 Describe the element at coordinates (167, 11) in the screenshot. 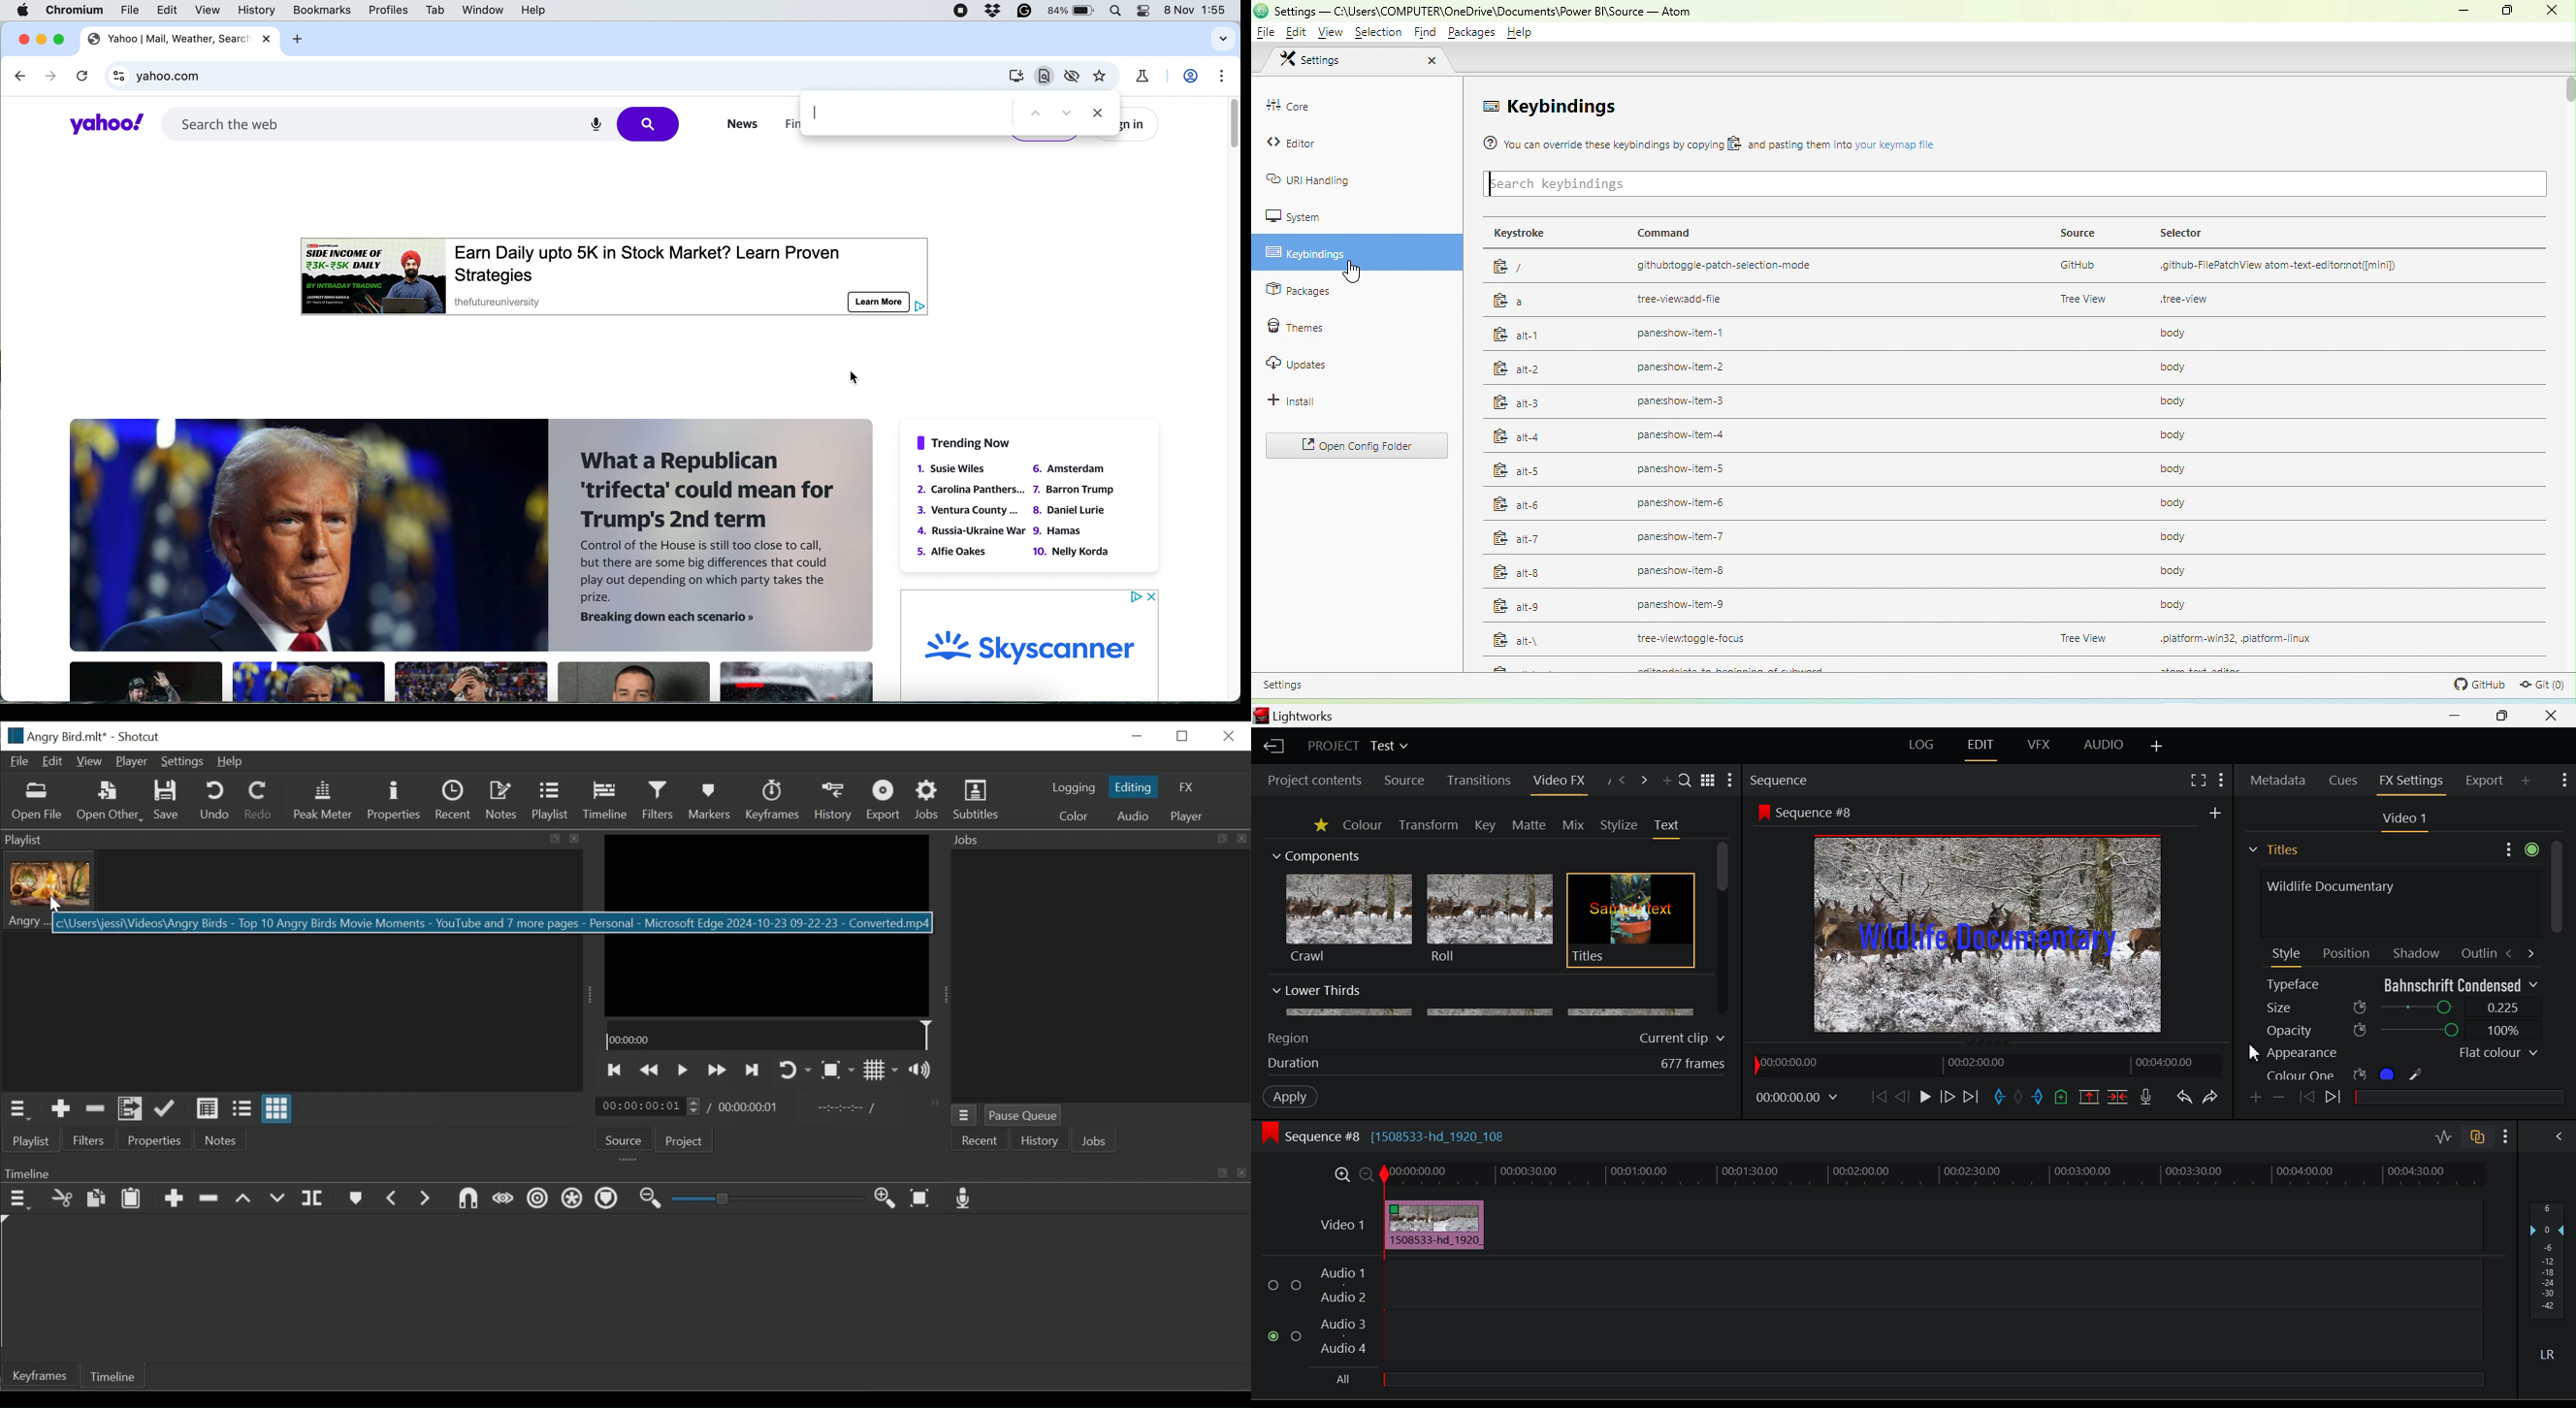

I see `edit` at that location.